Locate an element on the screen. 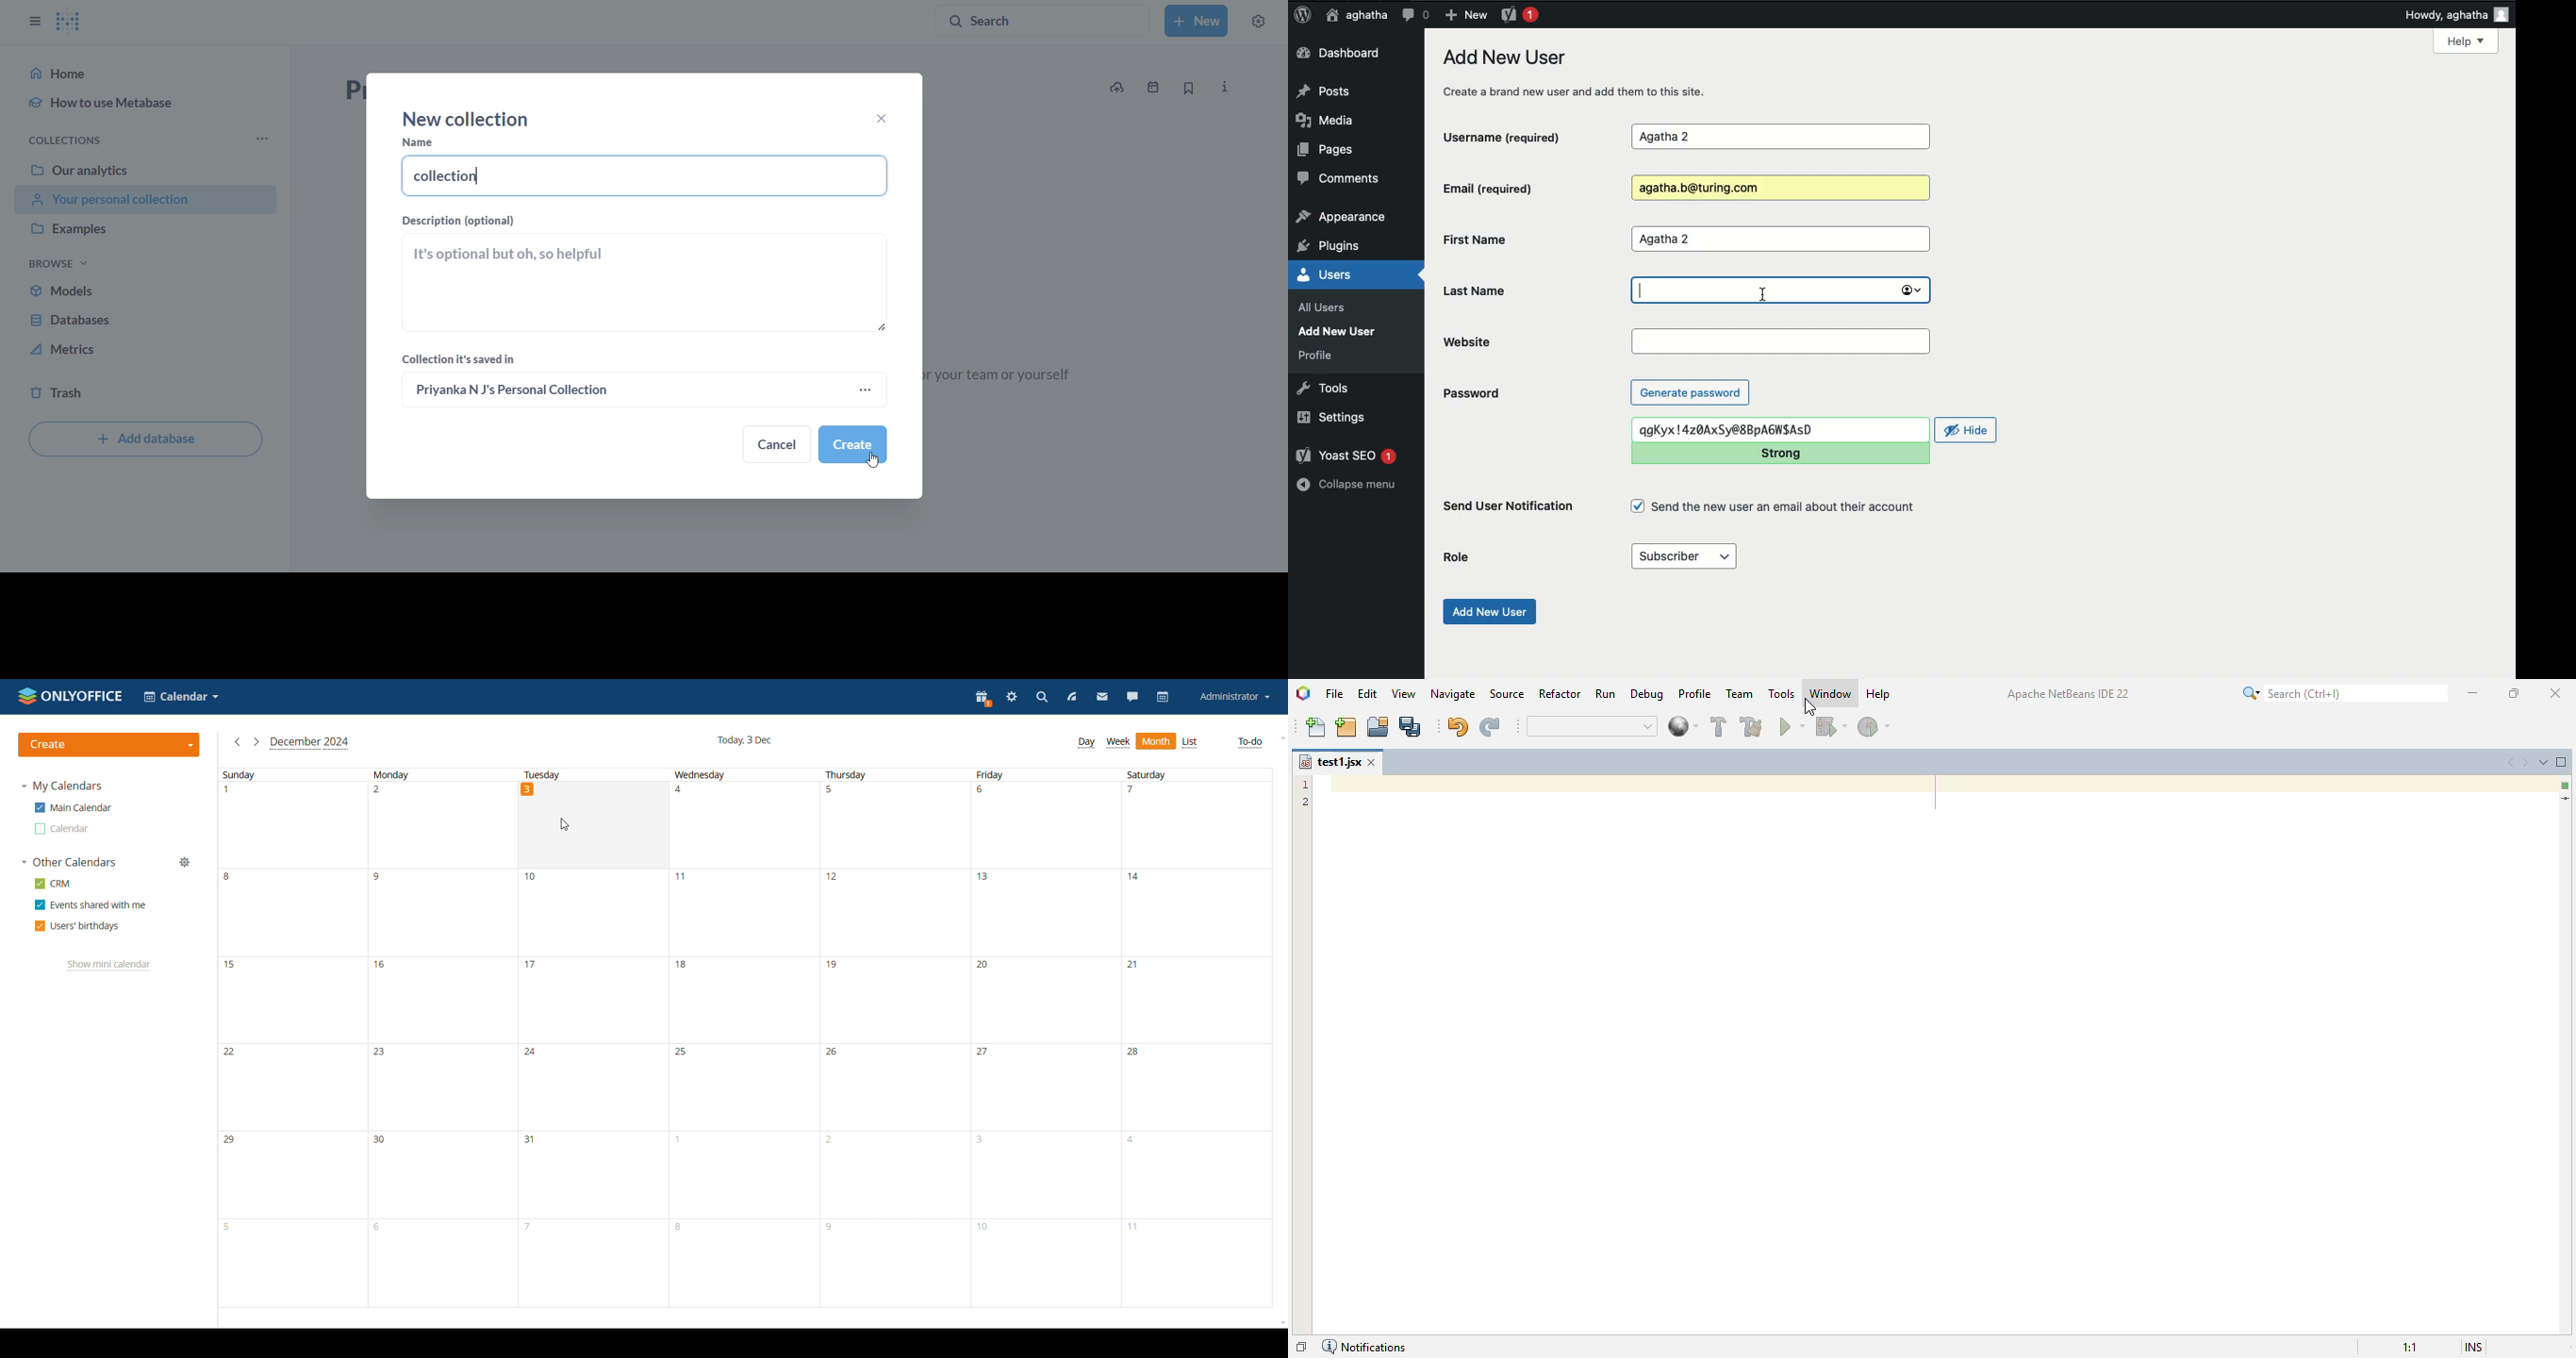 The image size is (2576, 1372). Generate password is located at coordinates (1691, 392).